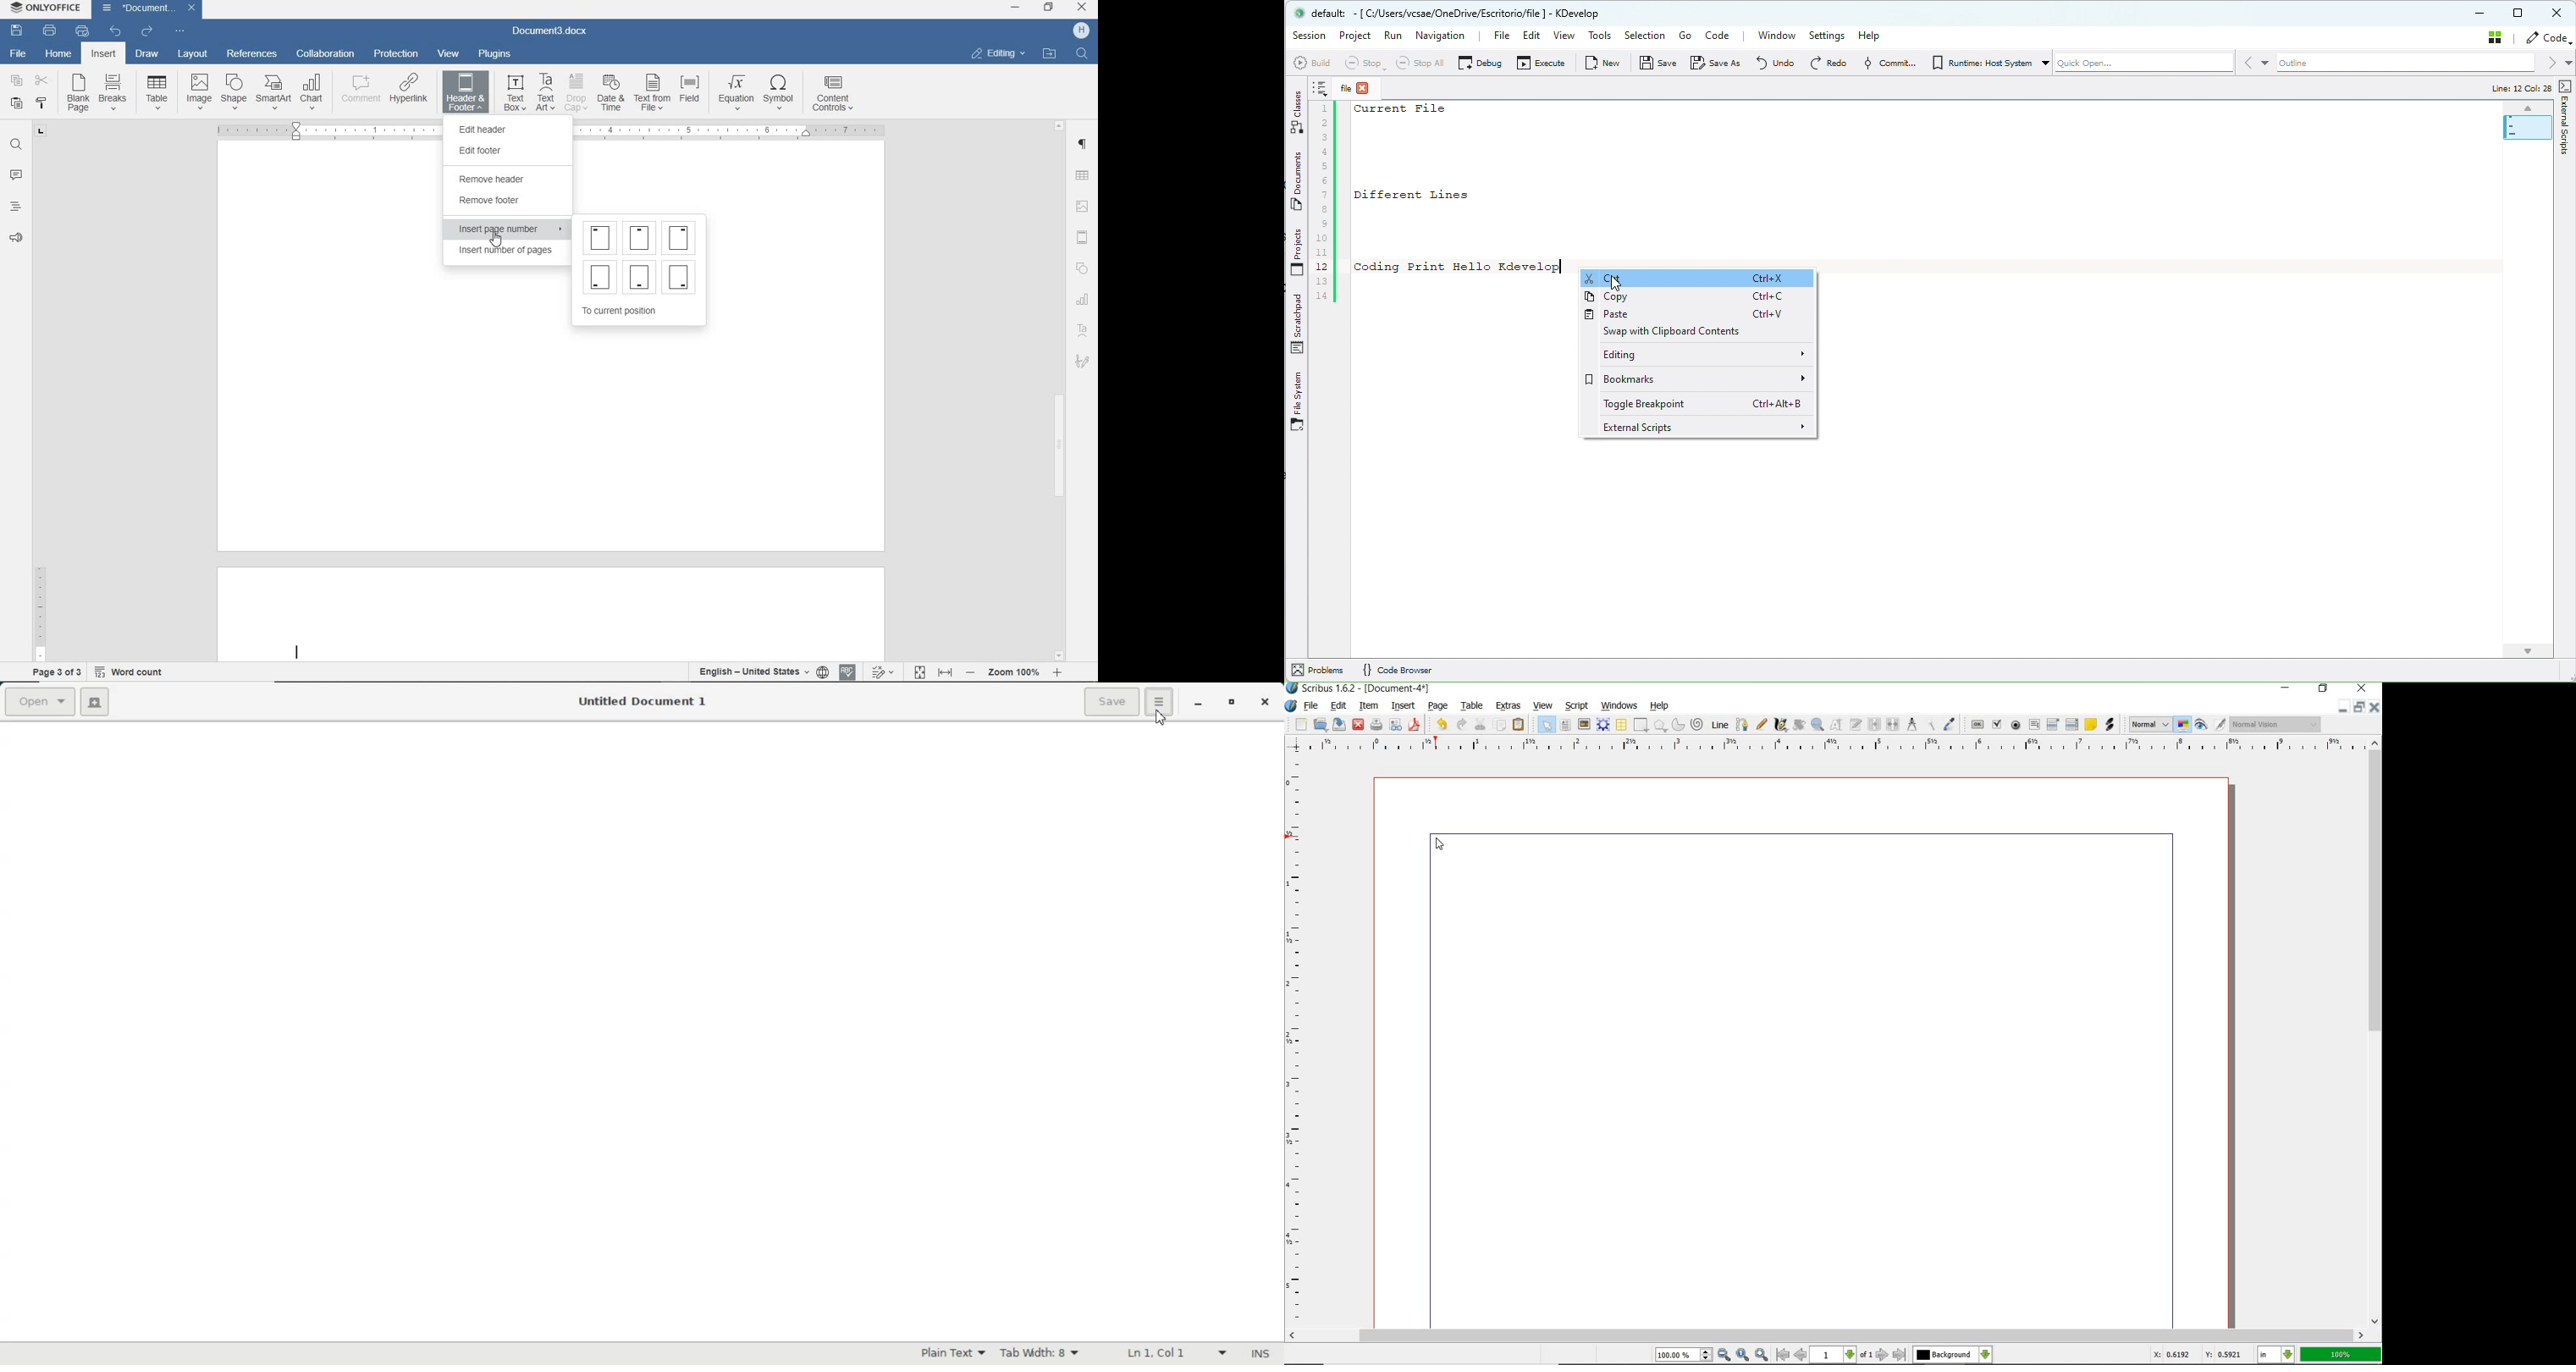 The image size is (2576, 1372). Describe the element at coordinates (1084, 207) in the screenshot. I see `IMAGE` at that location.